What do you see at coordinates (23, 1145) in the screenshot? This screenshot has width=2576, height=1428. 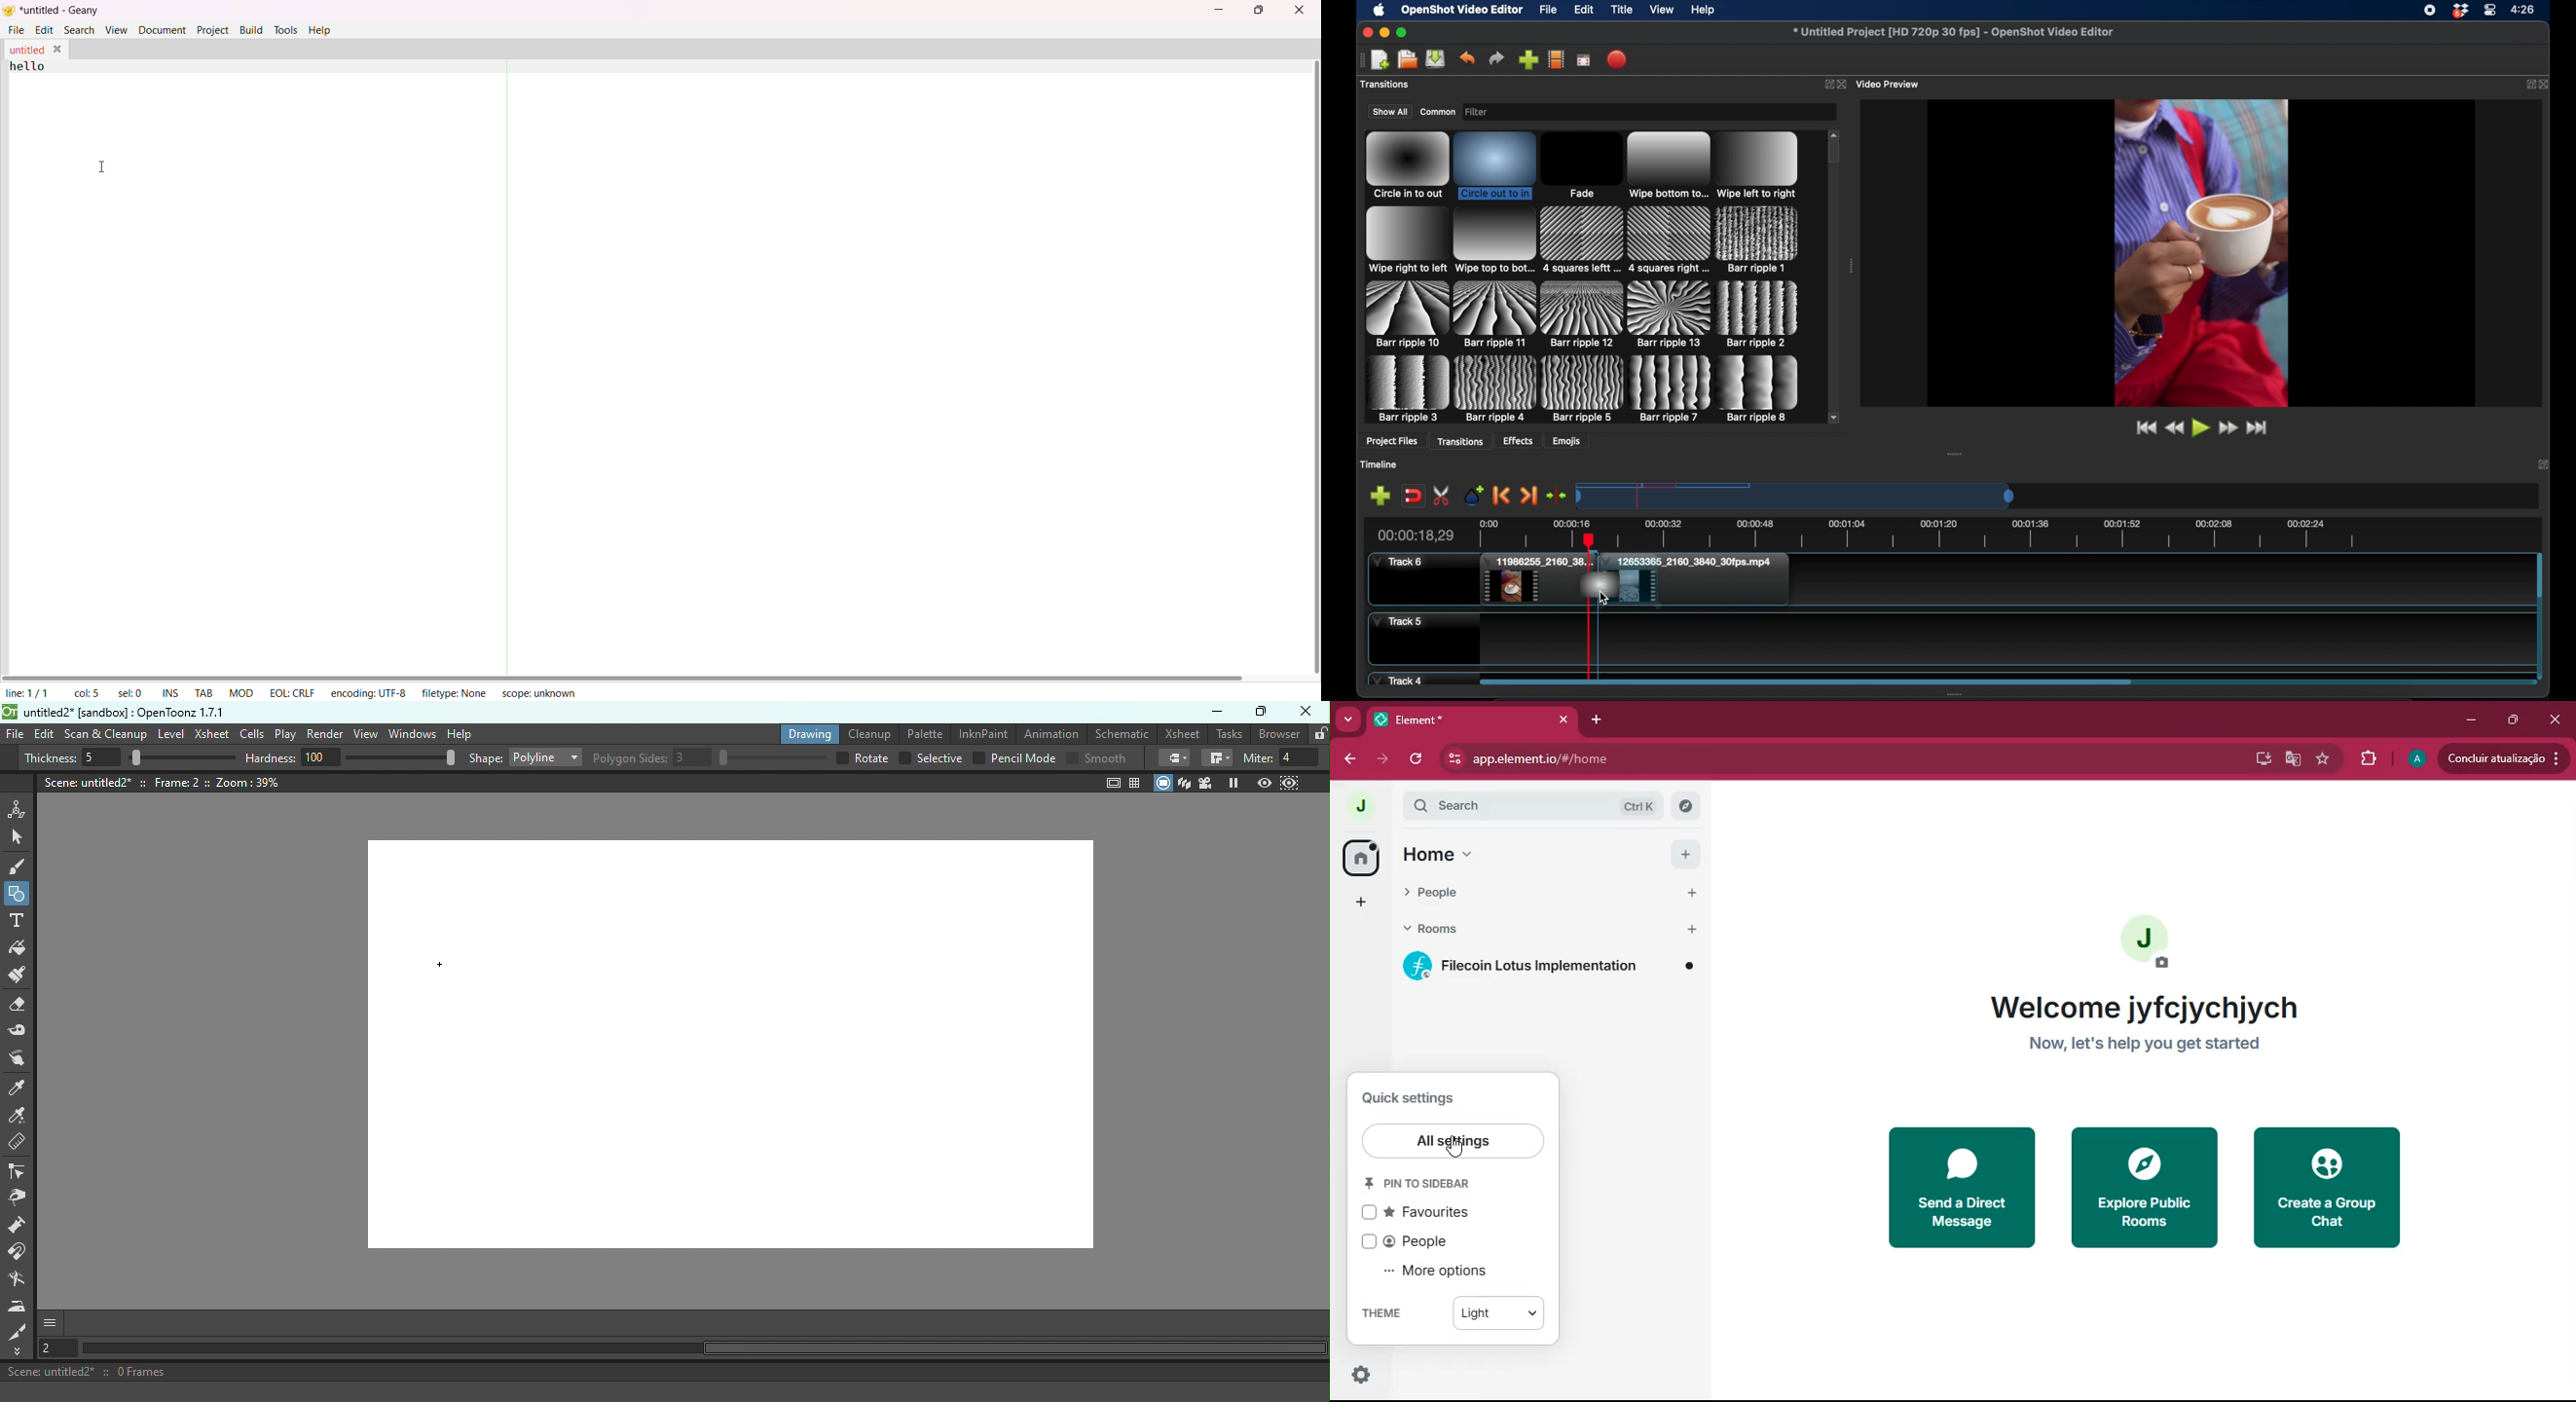 I see `Ruler` at bounding box center [23, 1145].